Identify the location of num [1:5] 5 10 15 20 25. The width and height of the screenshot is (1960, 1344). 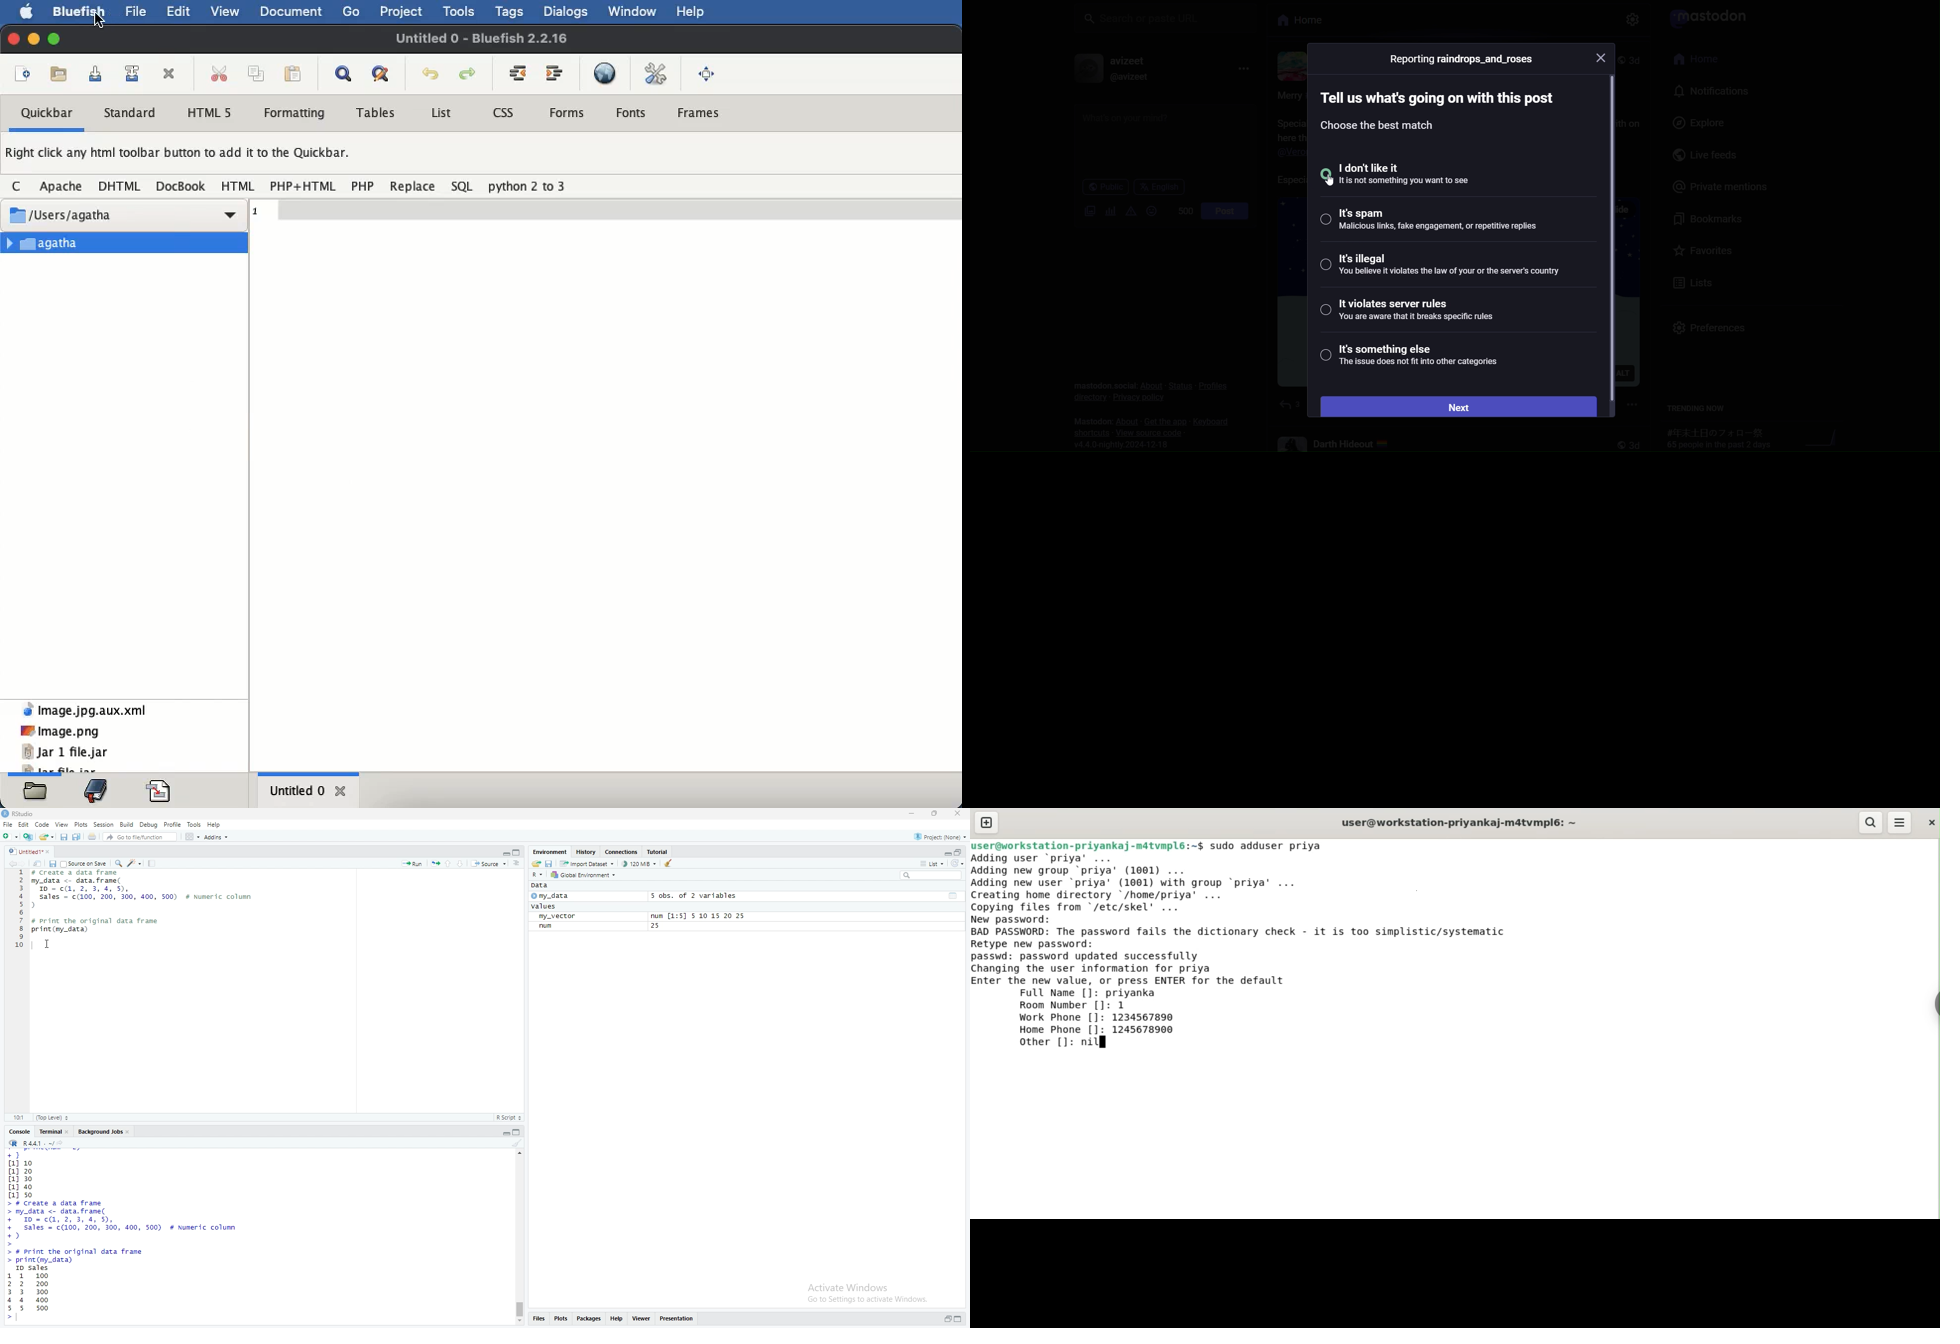
(696, 916).